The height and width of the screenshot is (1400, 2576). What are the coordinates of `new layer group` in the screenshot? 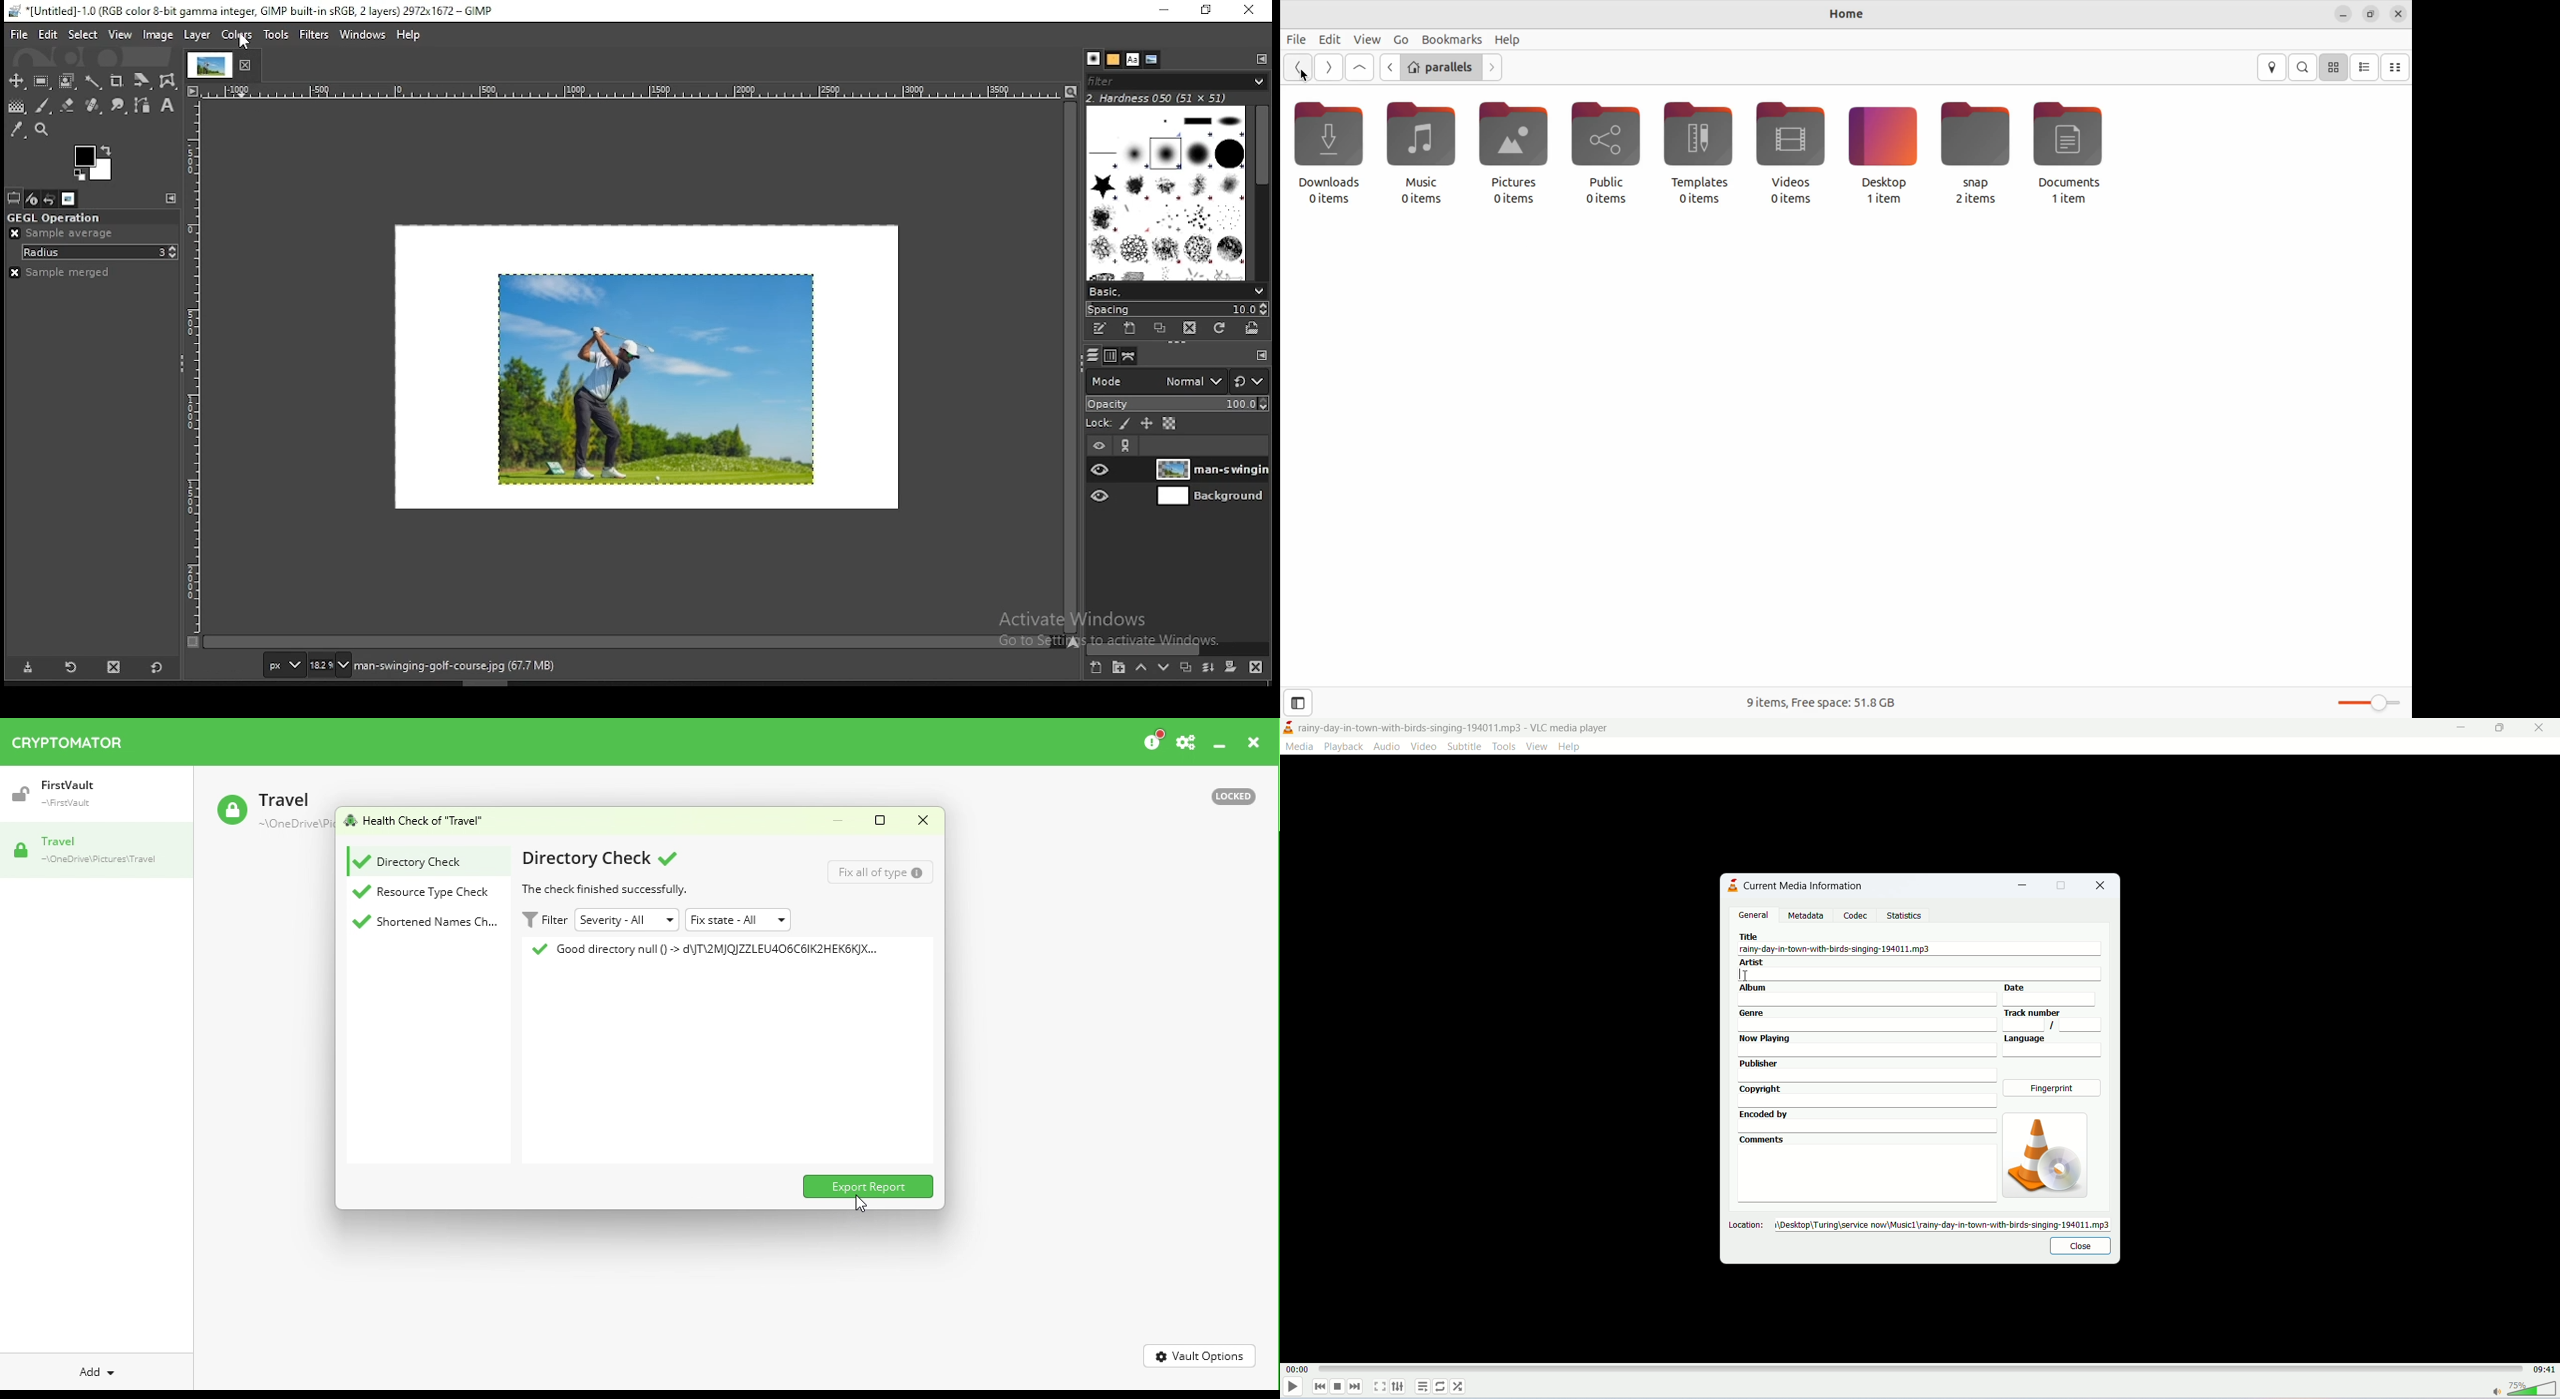 It's located at (1121, 668).